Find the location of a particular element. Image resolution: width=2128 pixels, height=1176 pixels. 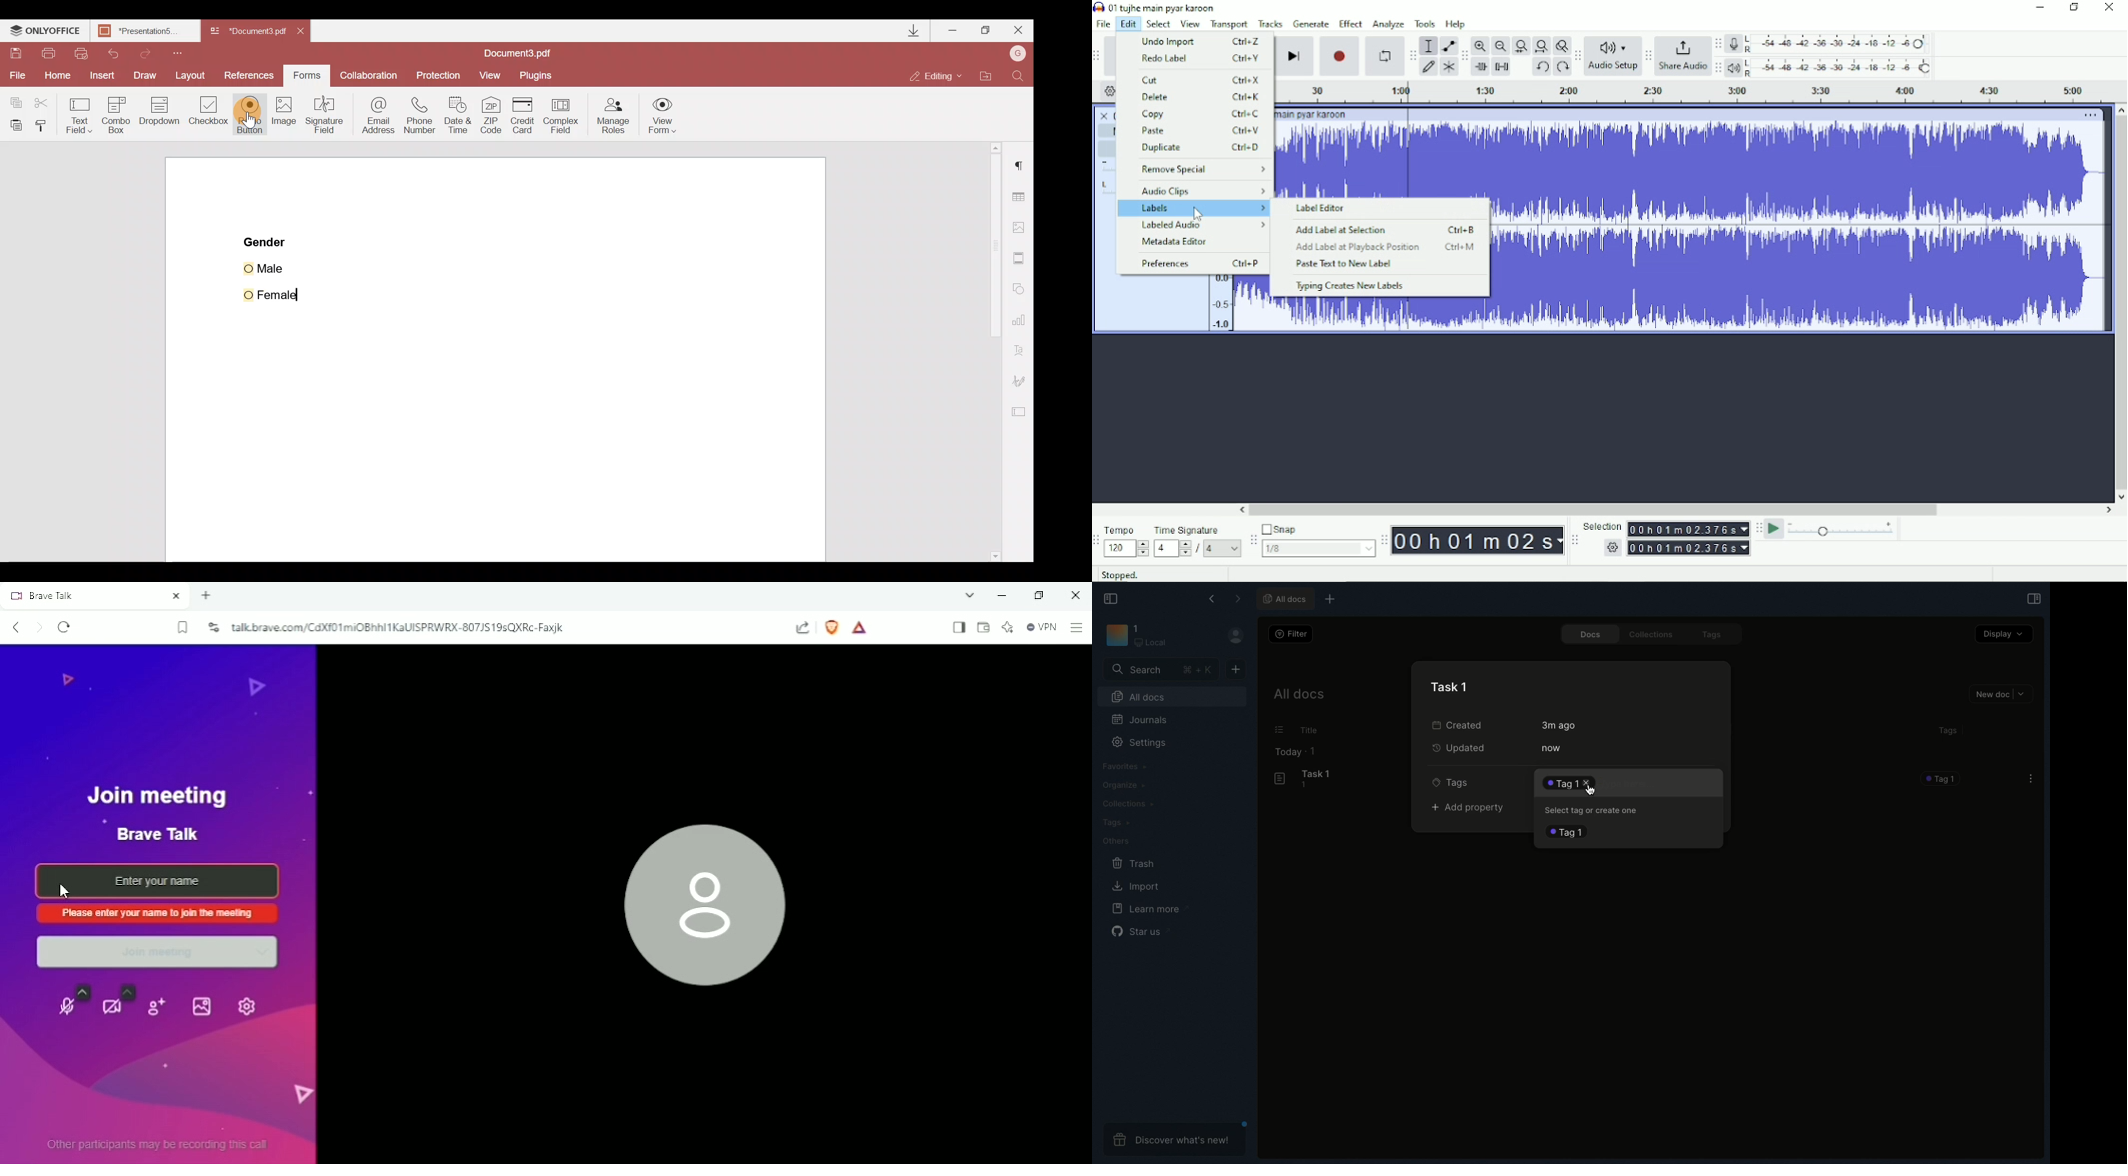

View is located at coordinates (495, 74).